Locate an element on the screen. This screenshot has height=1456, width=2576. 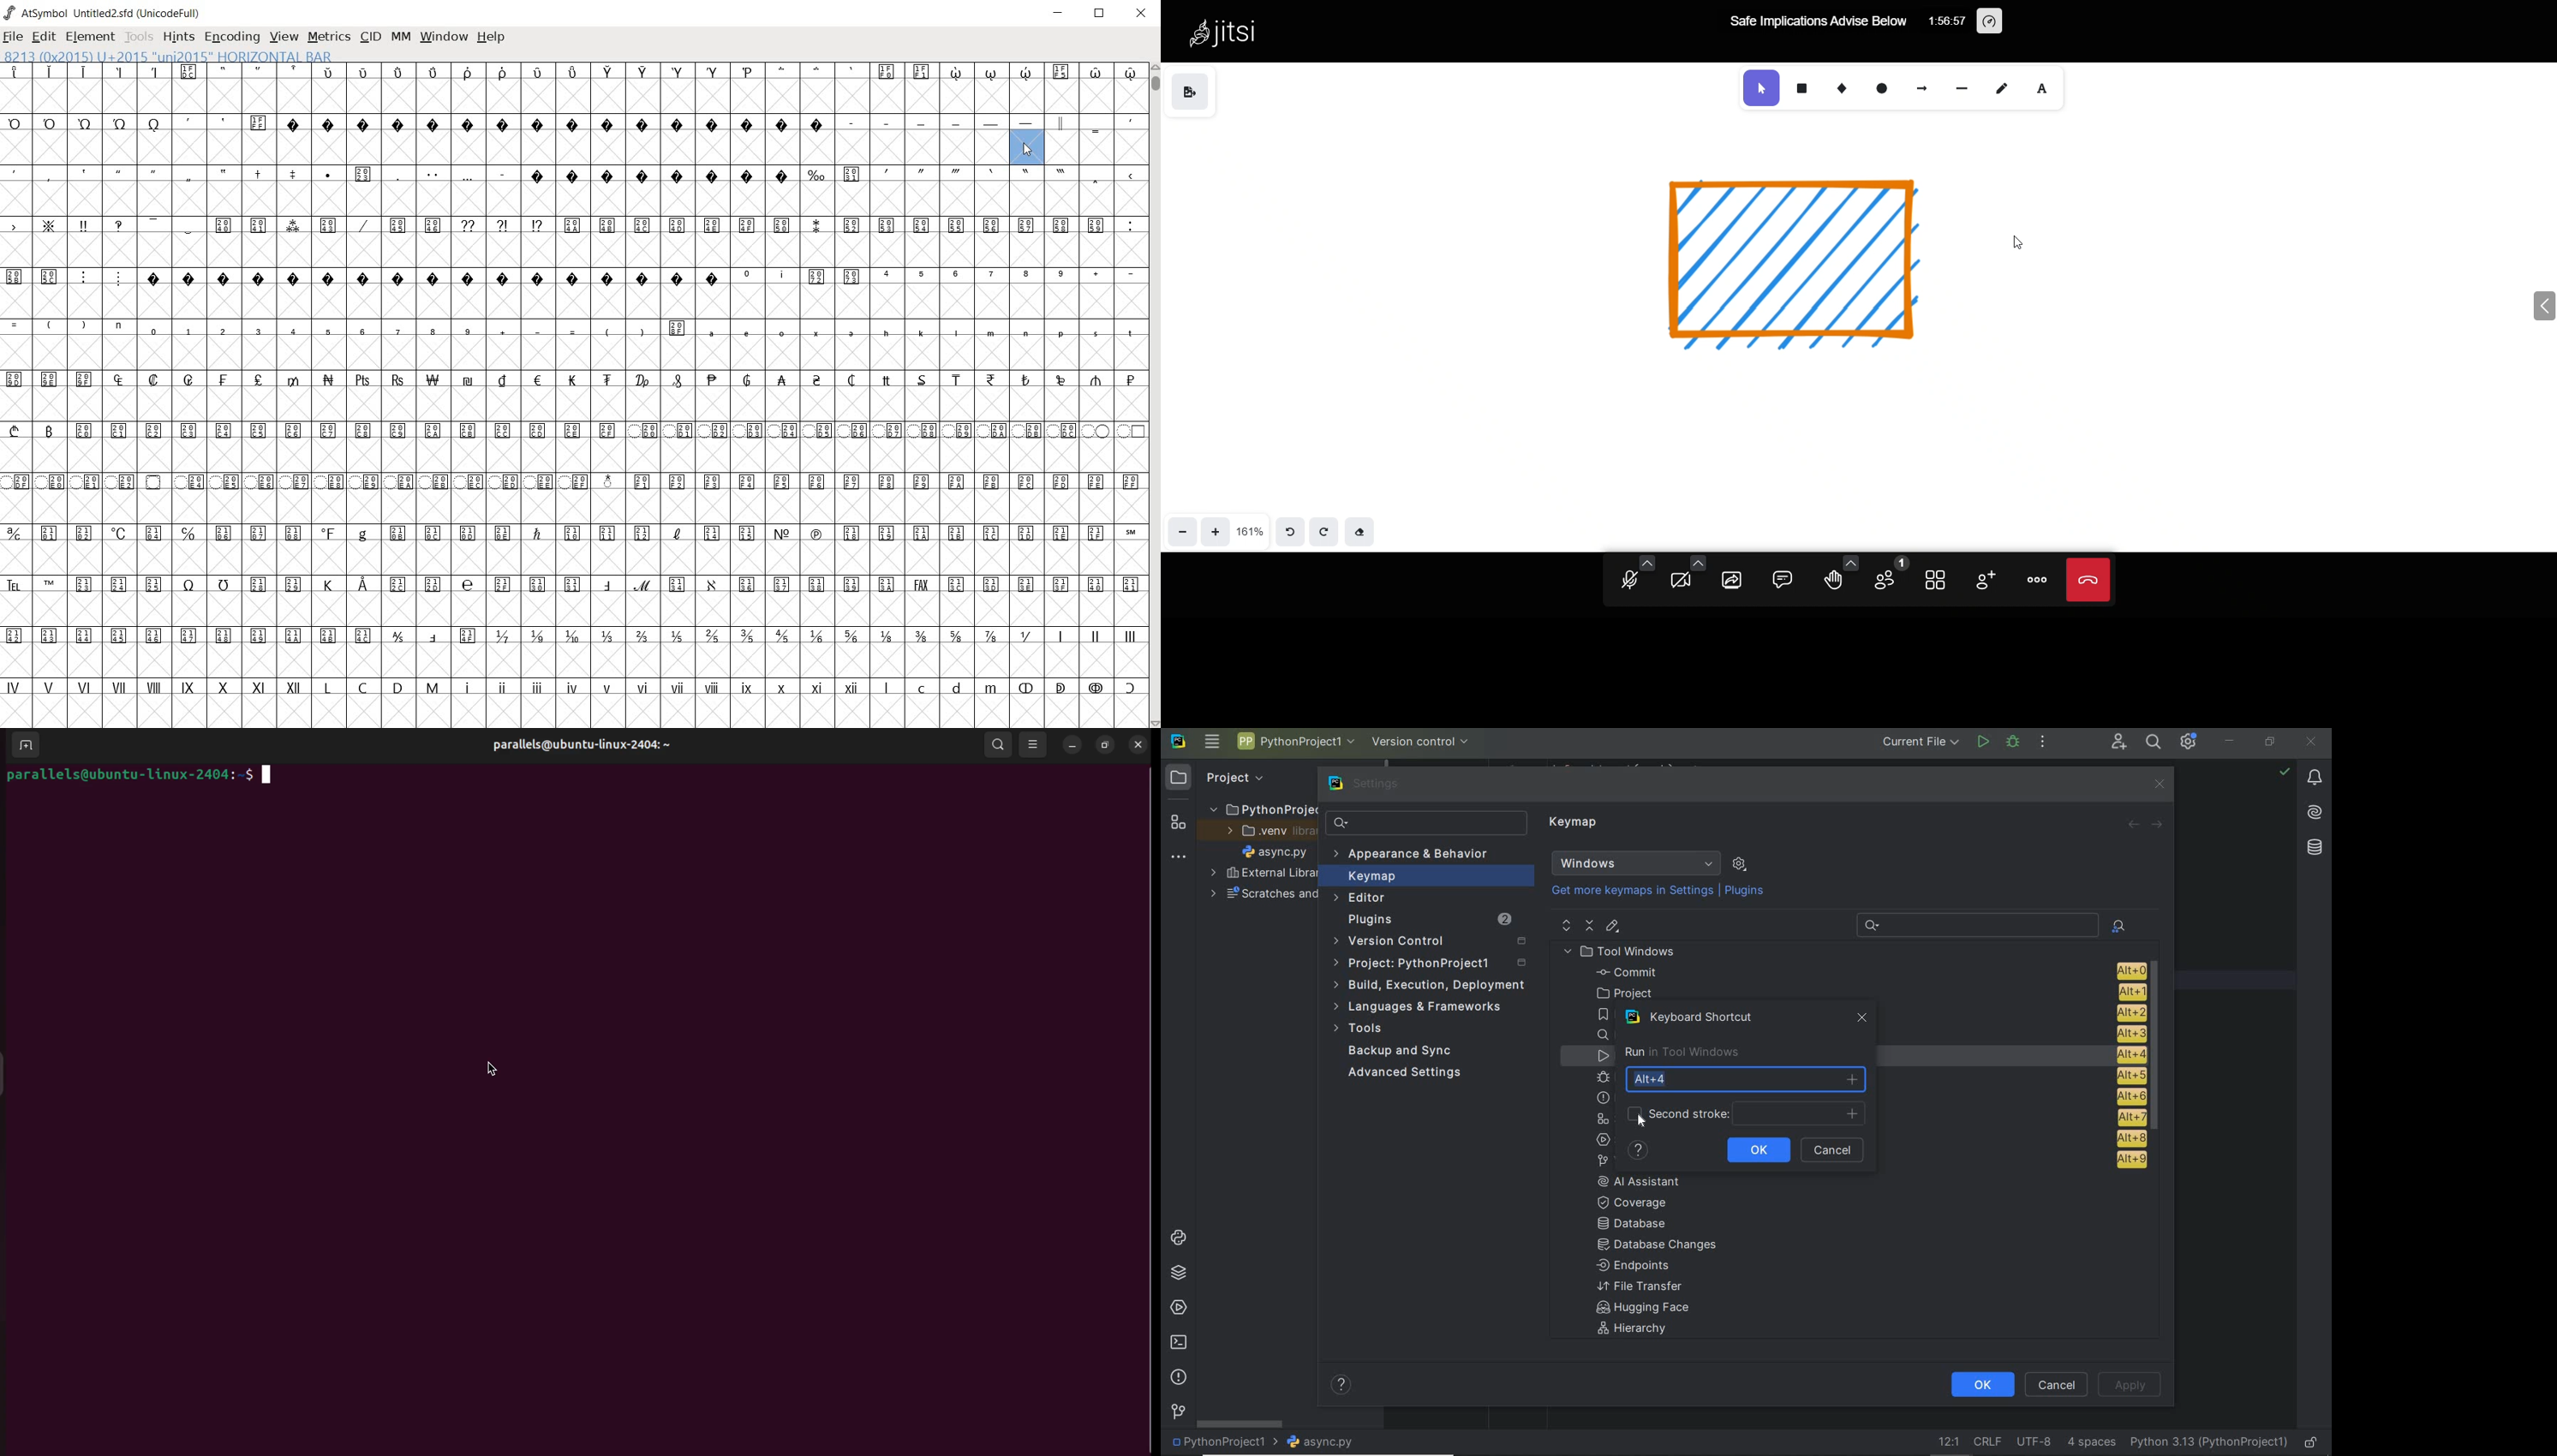
HELP is located at coordinates (493, 36).